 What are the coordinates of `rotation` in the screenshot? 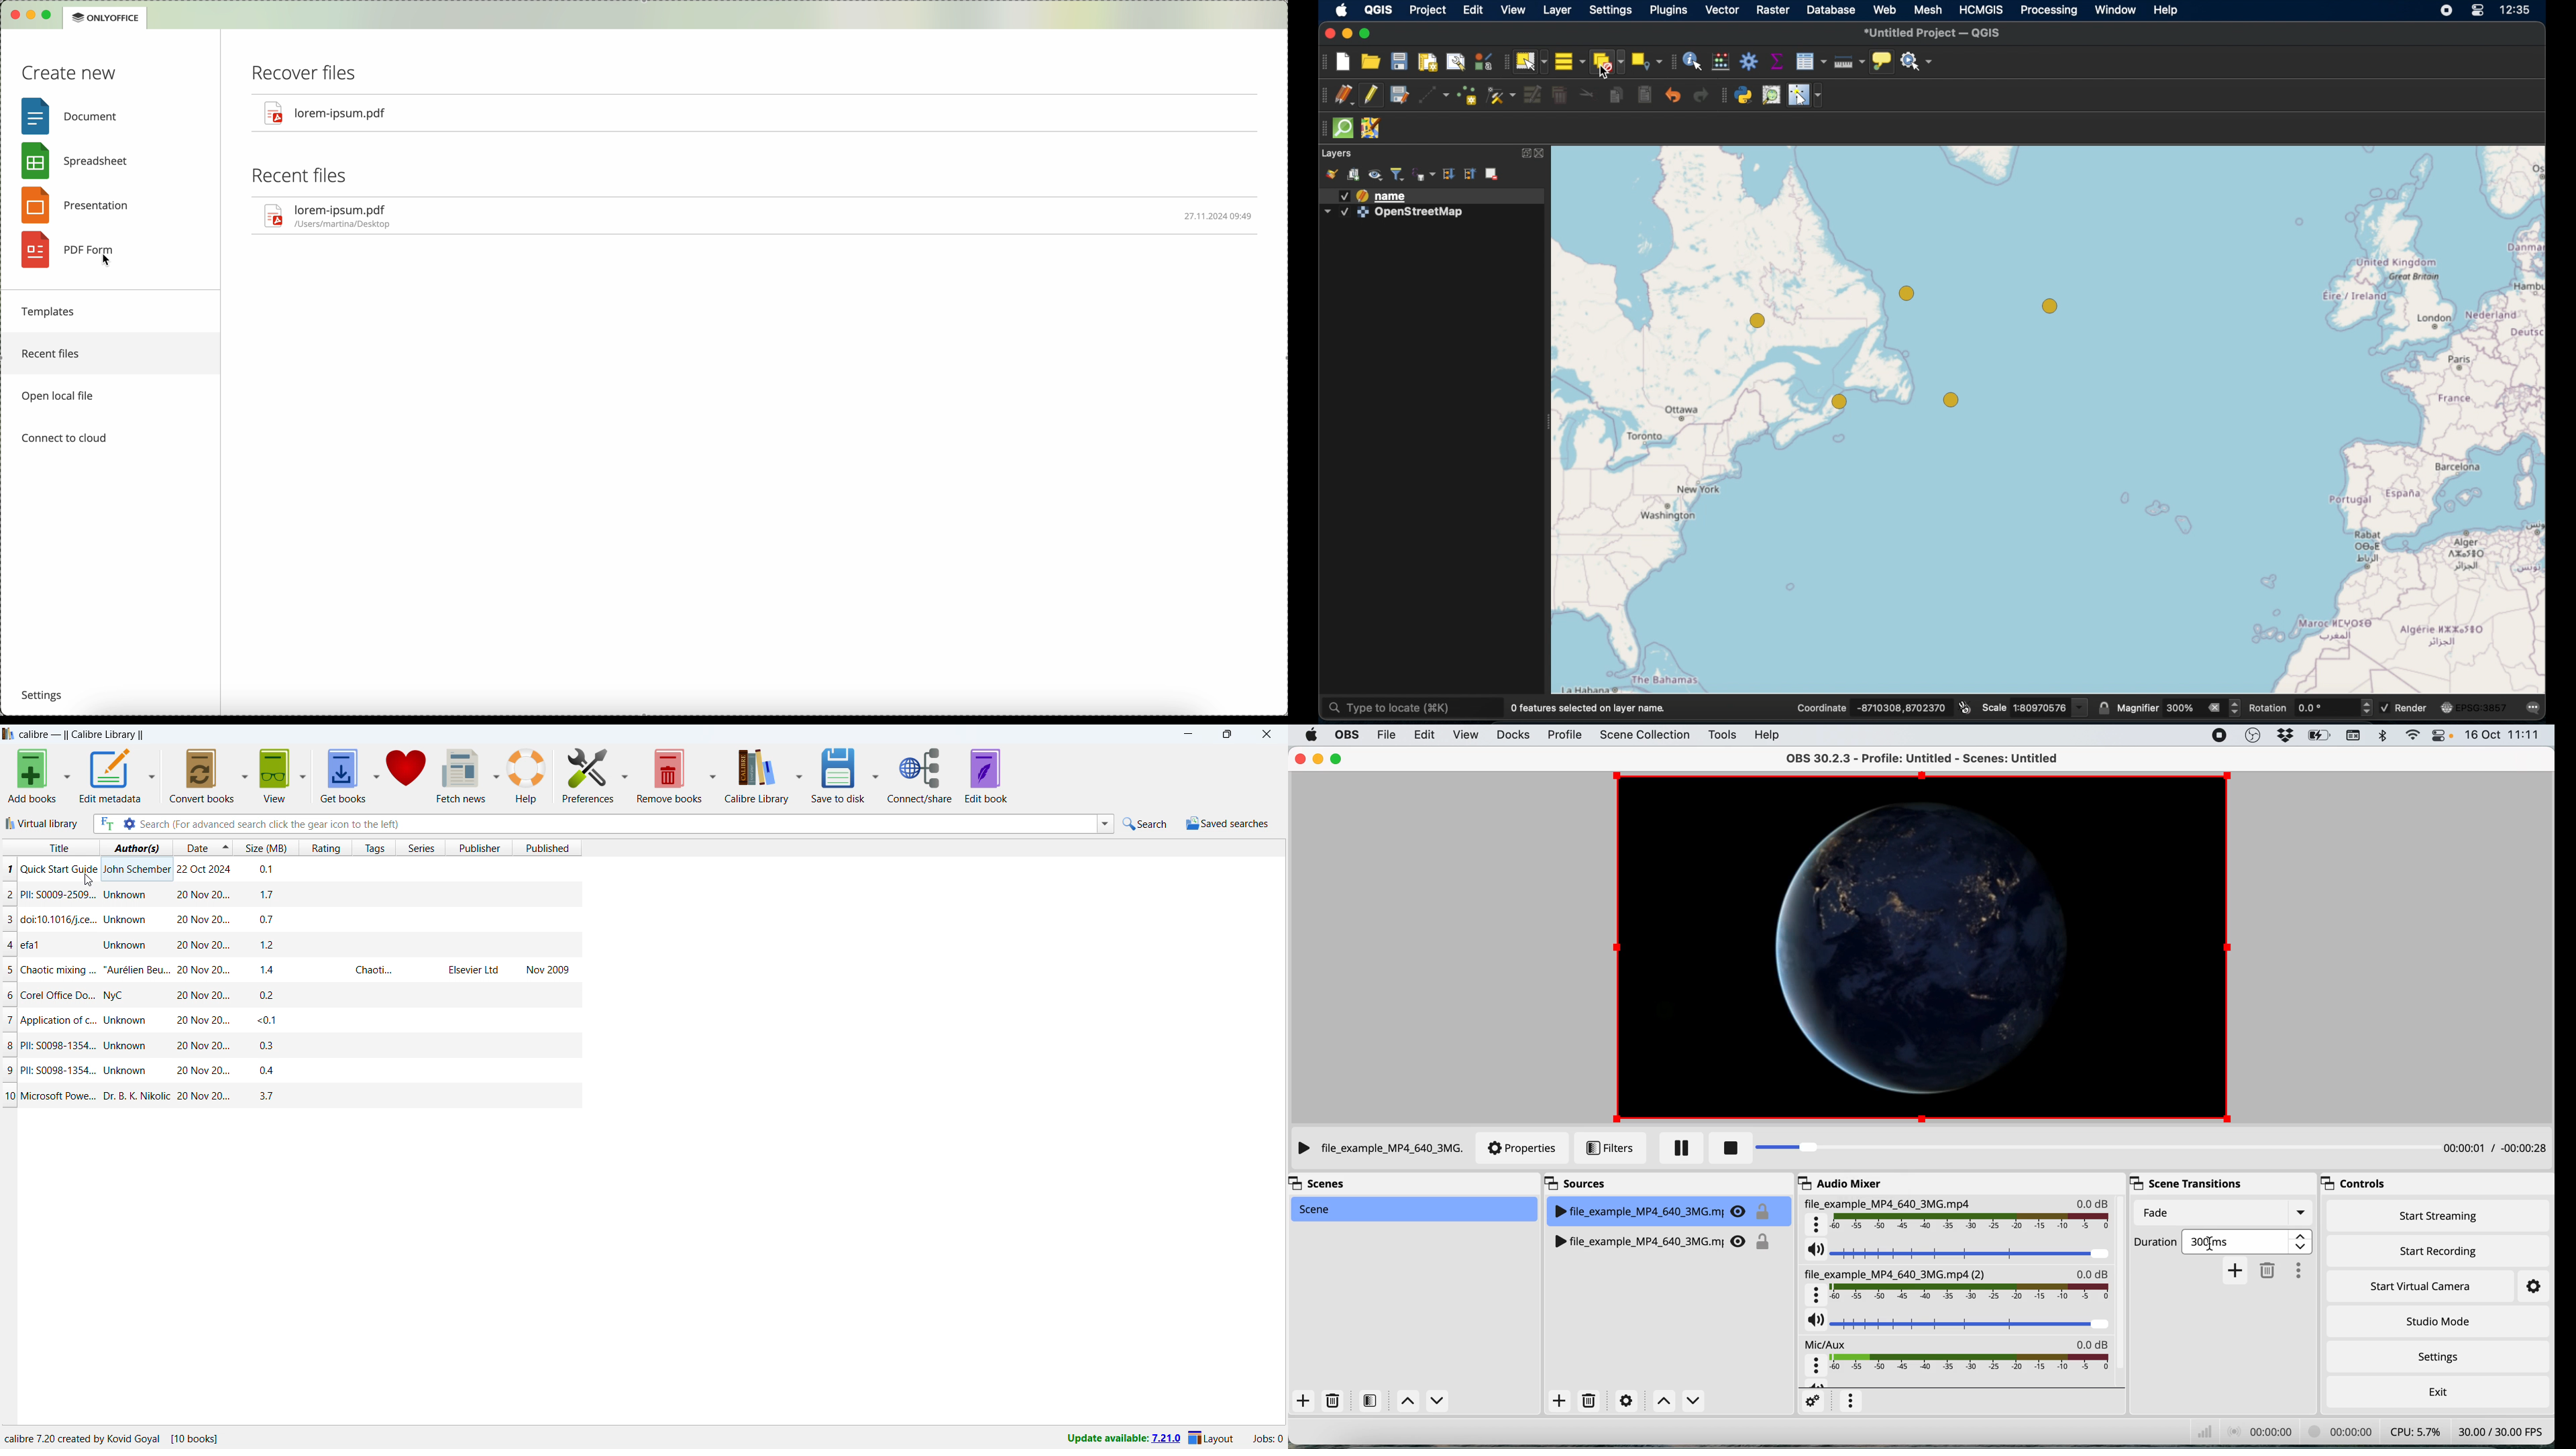 It's located at (2270, 708).